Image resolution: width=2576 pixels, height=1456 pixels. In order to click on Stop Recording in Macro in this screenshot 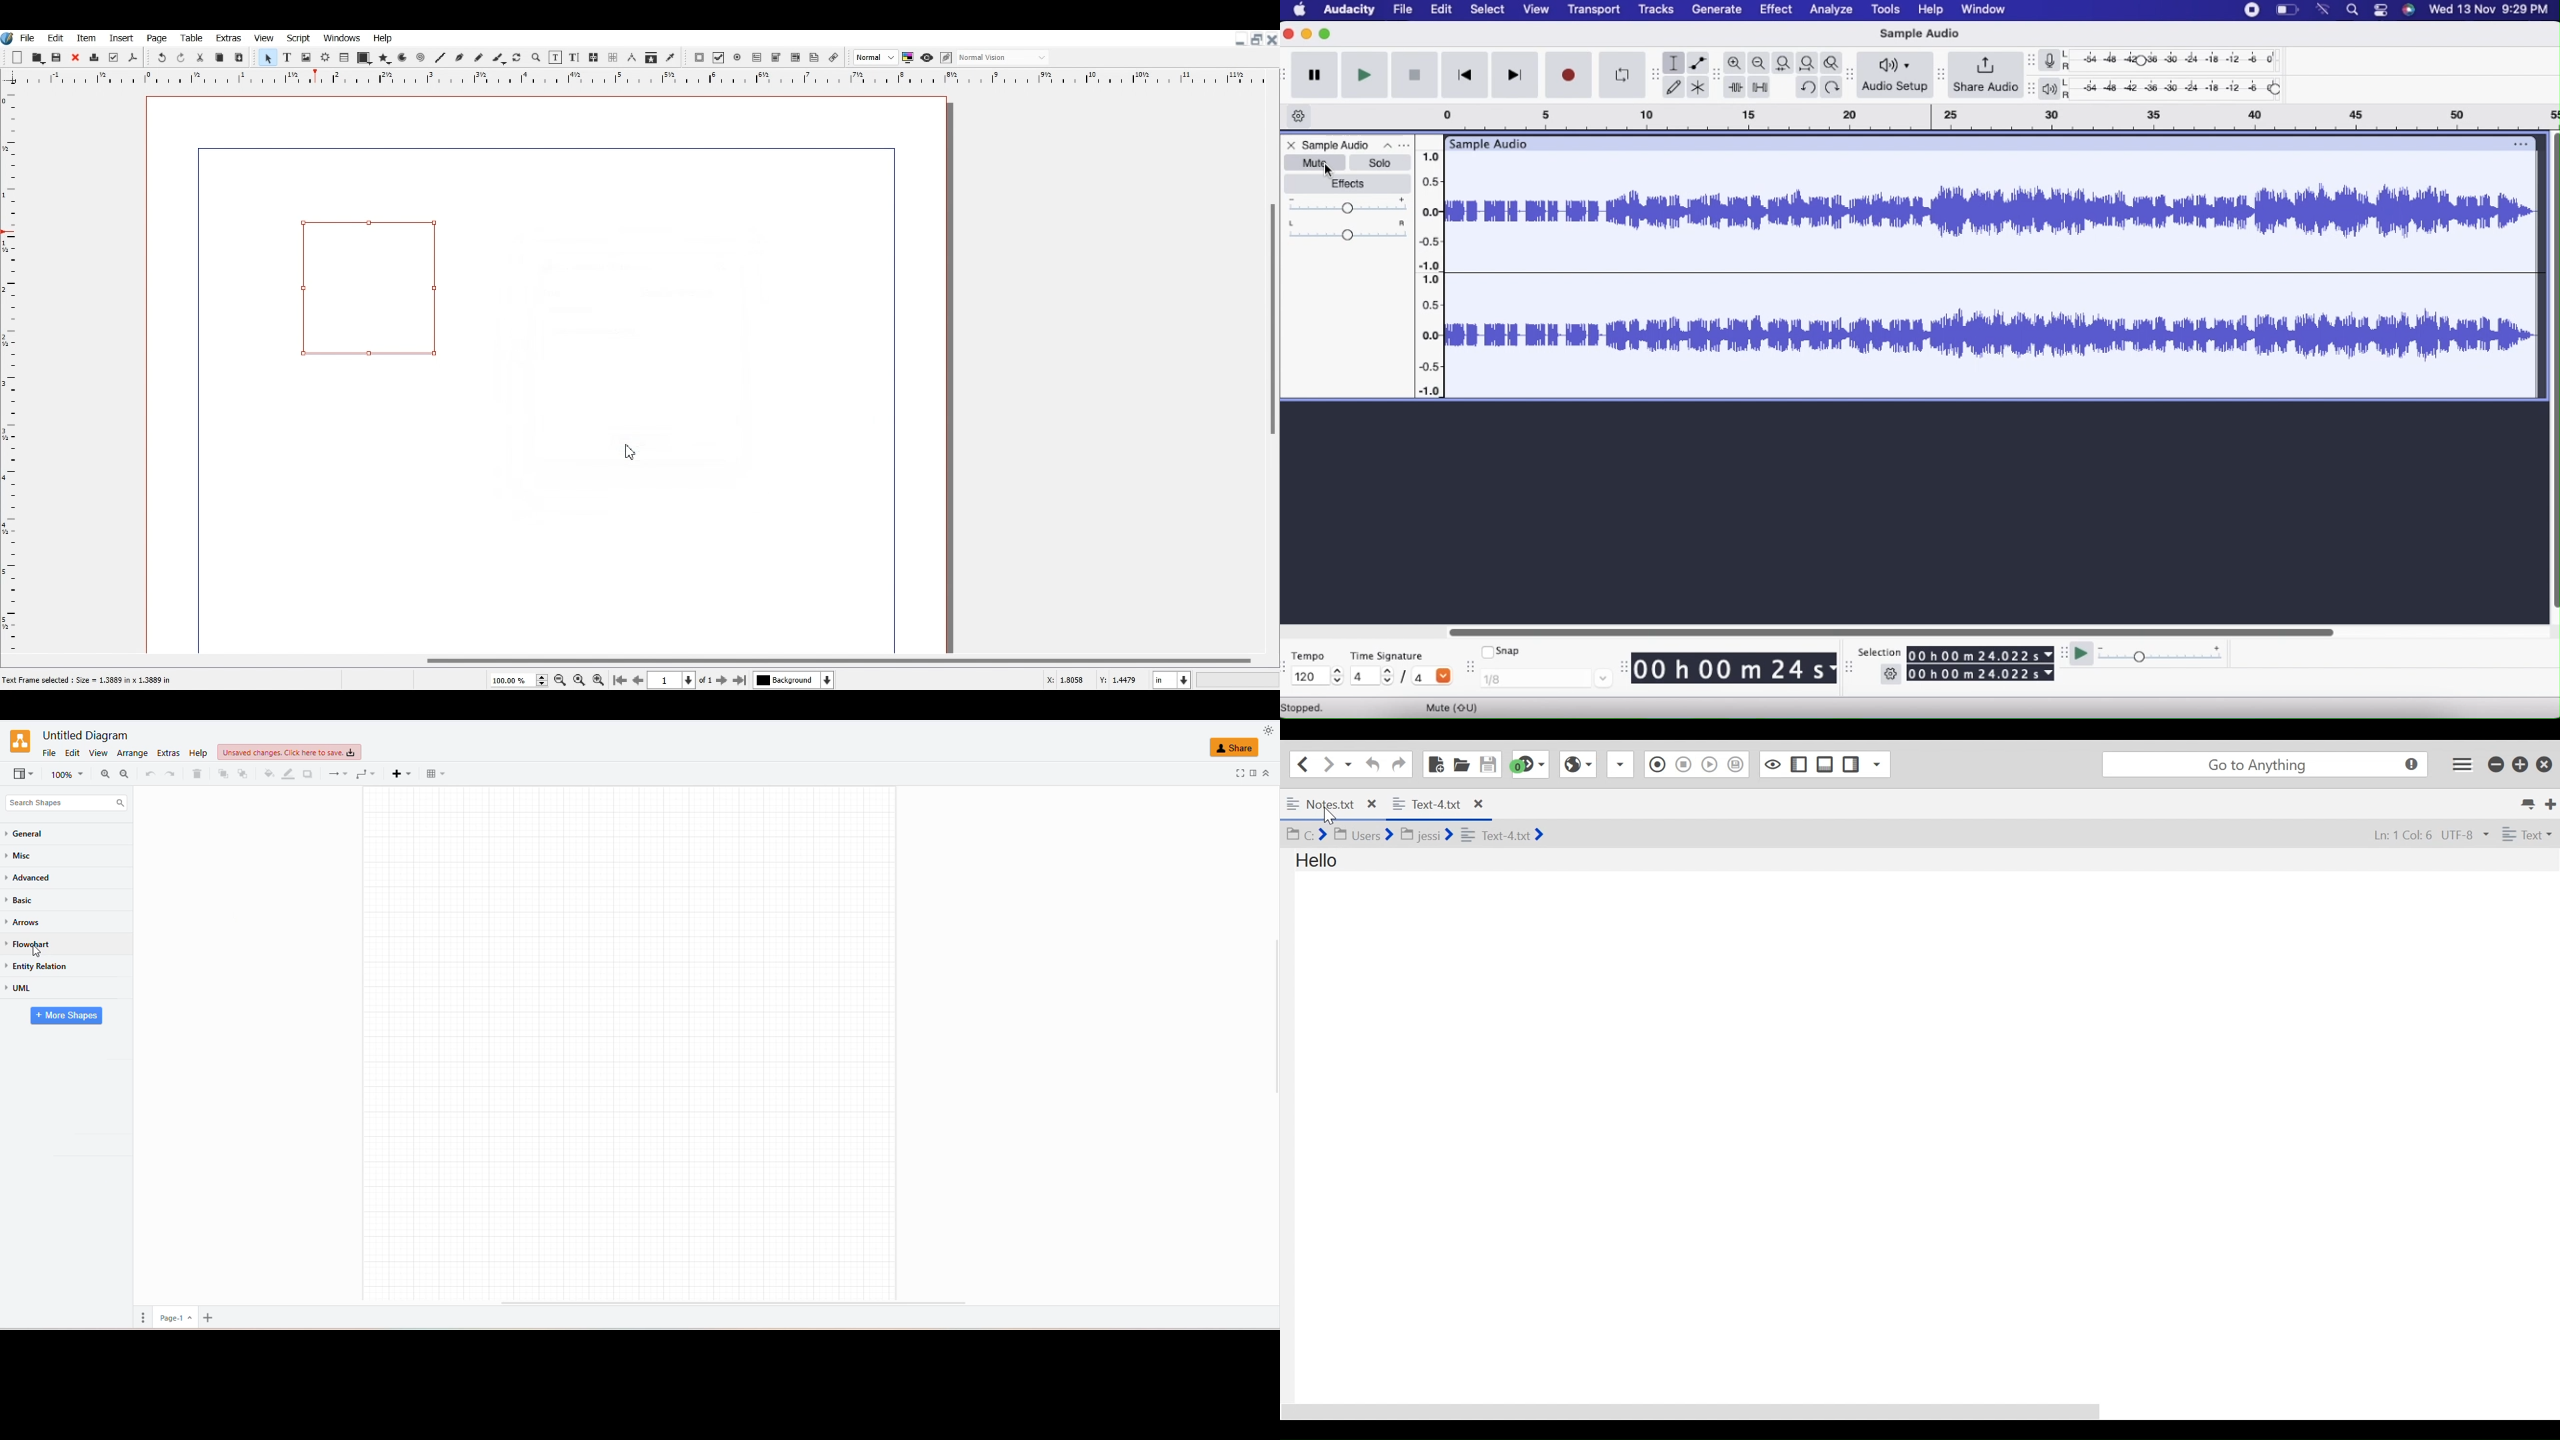, I will do `click(1683, 766)`.